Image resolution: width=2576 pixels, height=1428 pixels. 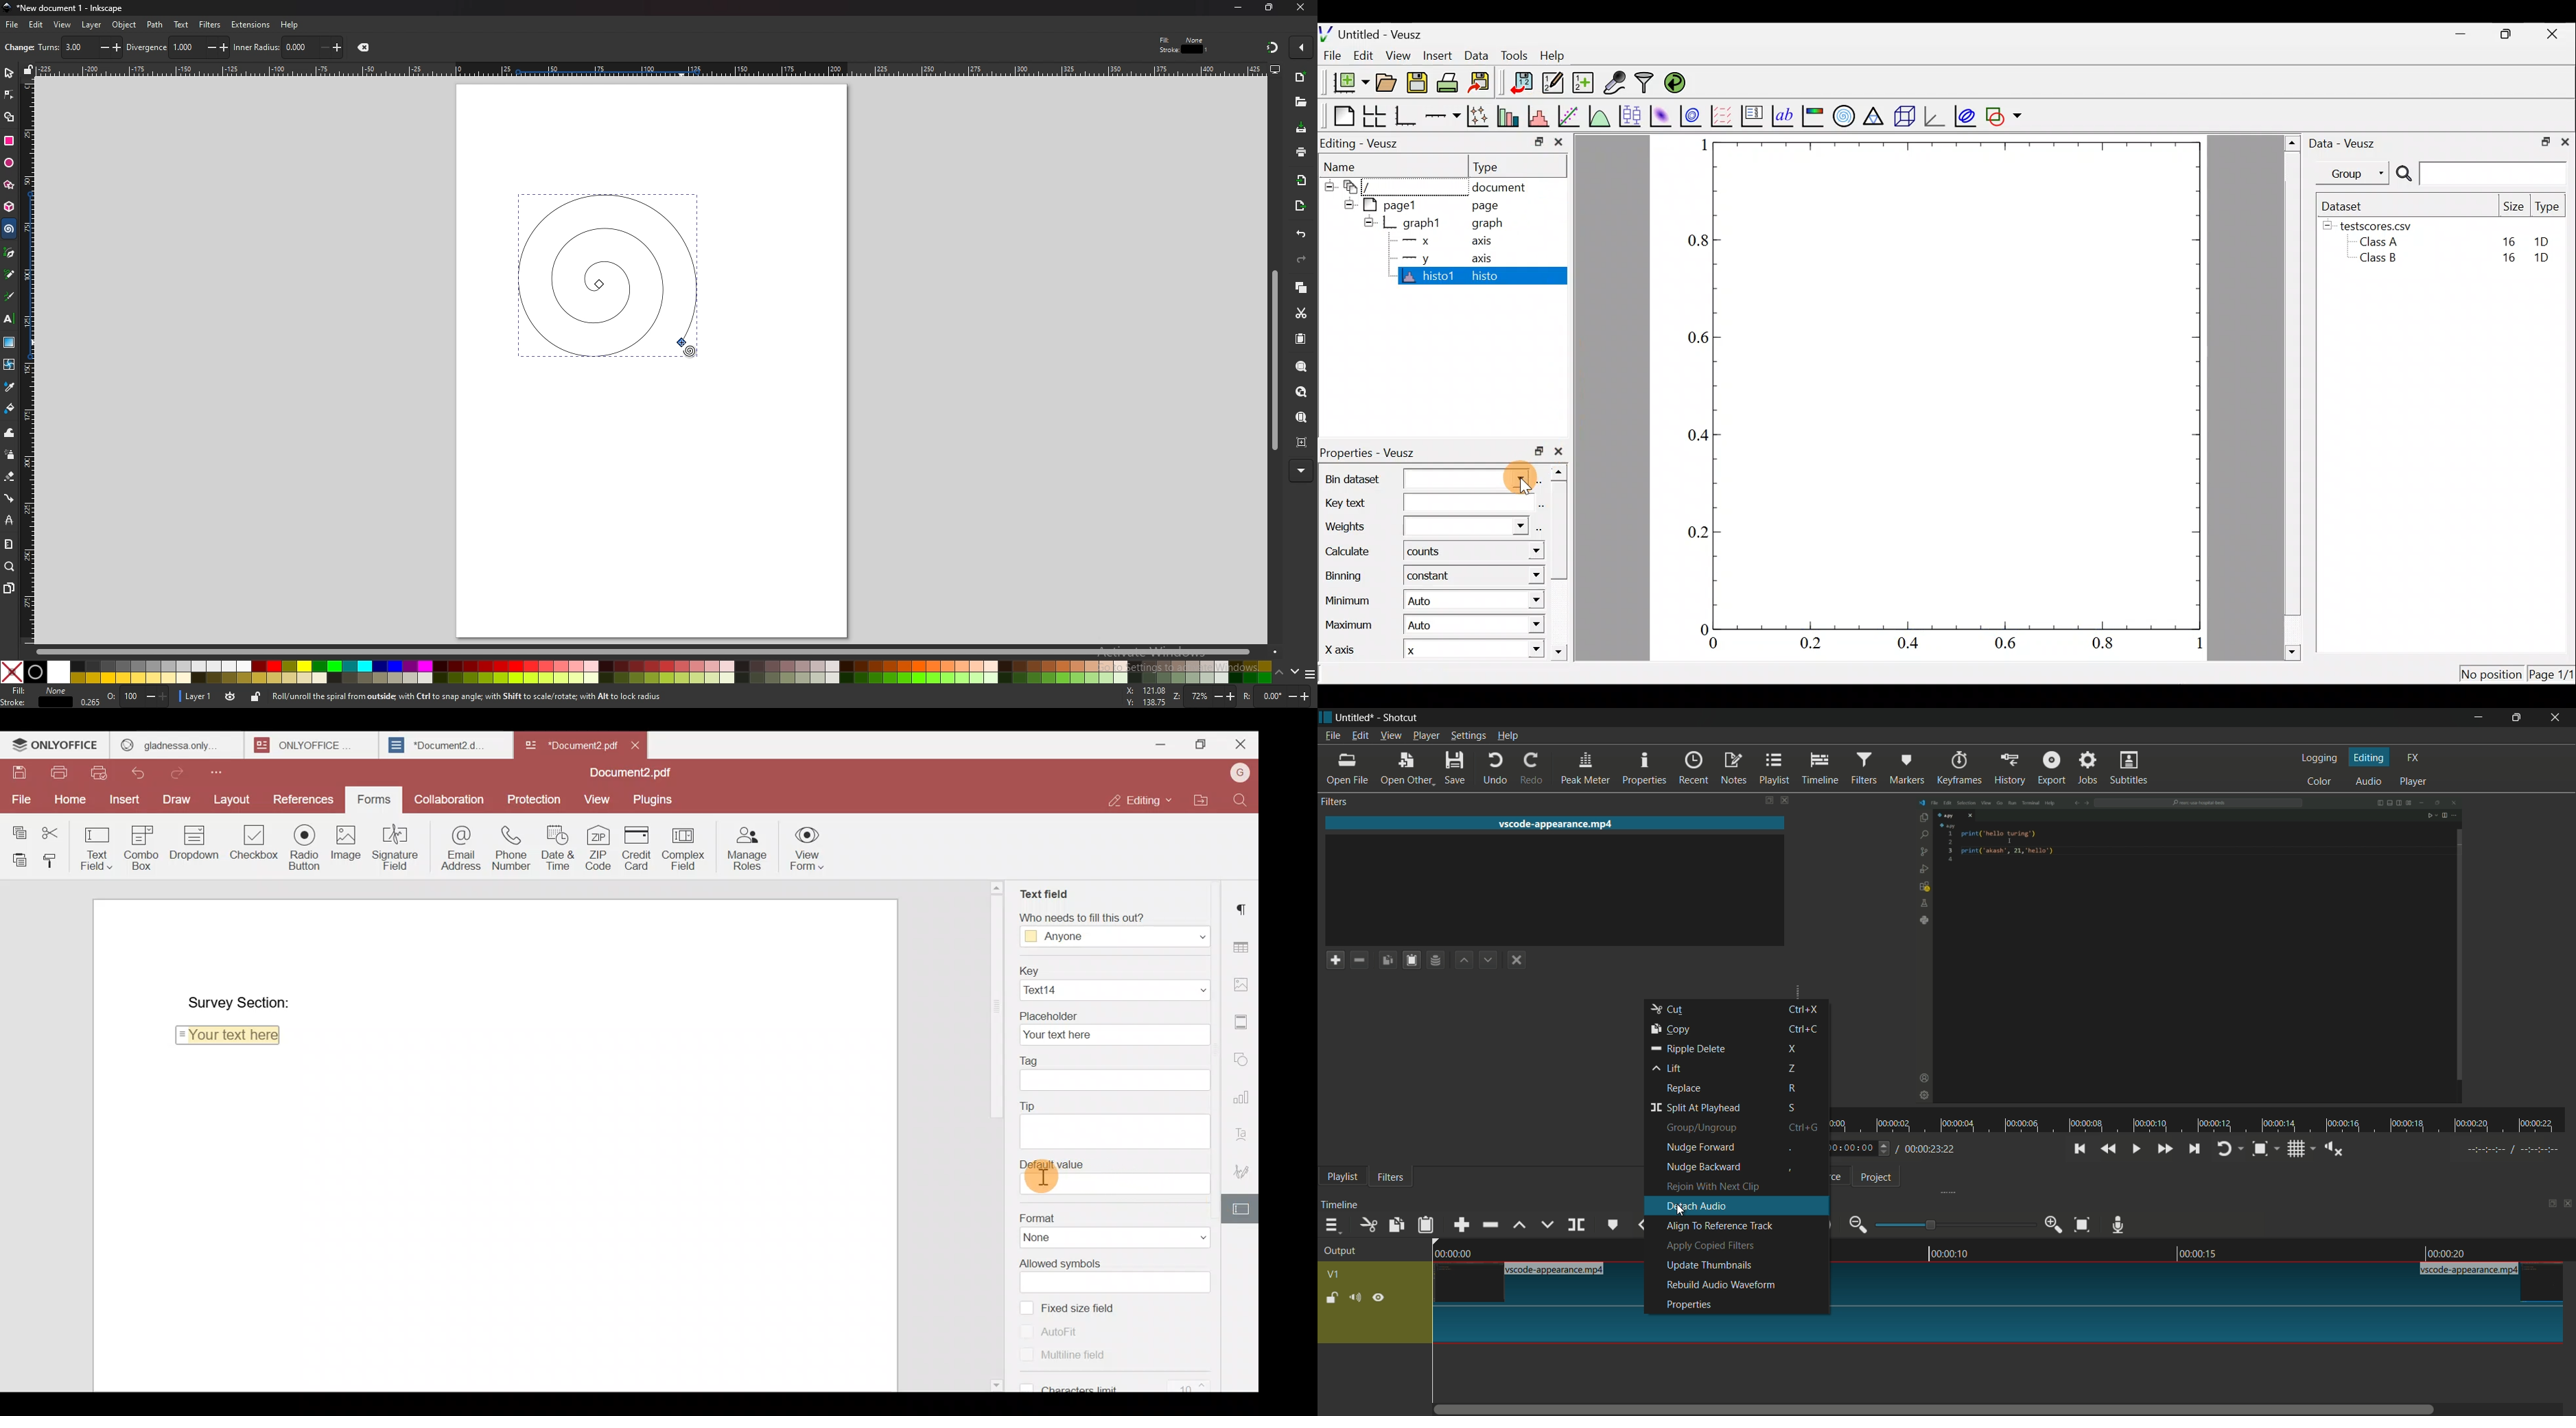 What do you see at coordinates (1550, 83) in the screenshot?
I see `Edit and enter new datasets` at bounding box center [1550, 83].